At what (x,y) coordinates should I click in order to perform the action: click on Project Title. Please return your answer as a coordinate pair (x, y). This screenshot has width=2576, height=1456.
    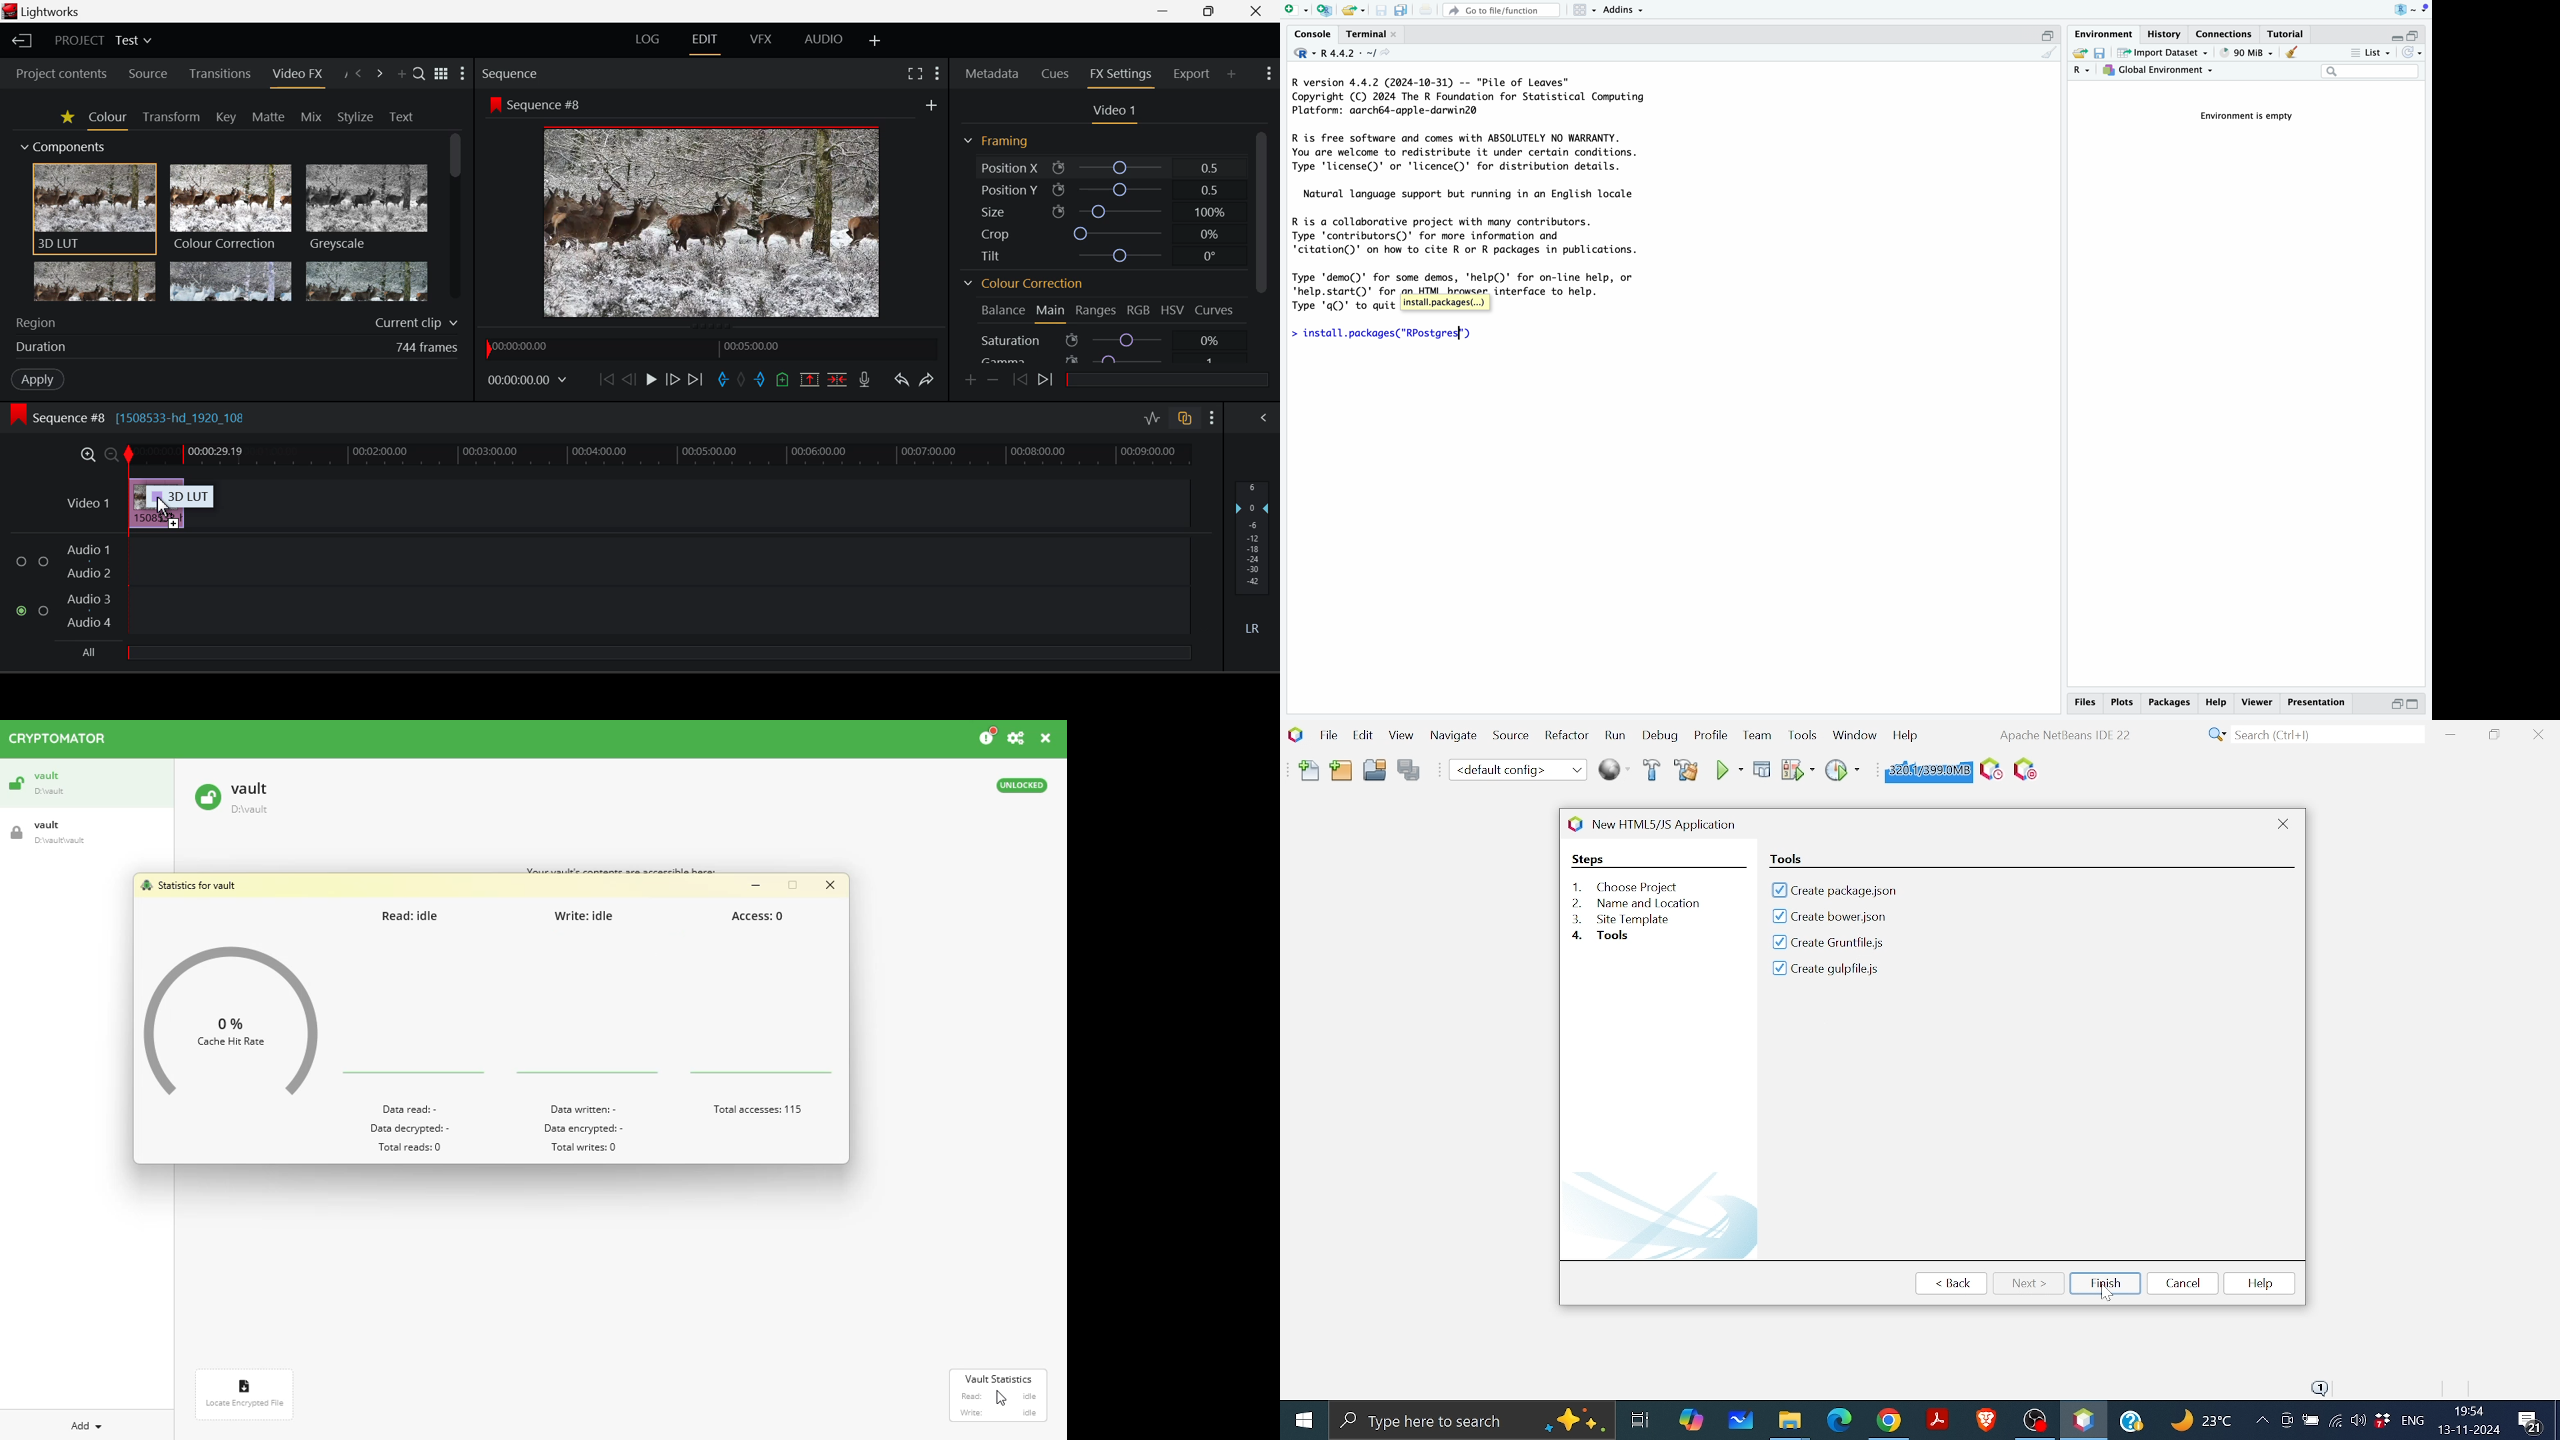
    Looking at the image, I should click on (104, 39).